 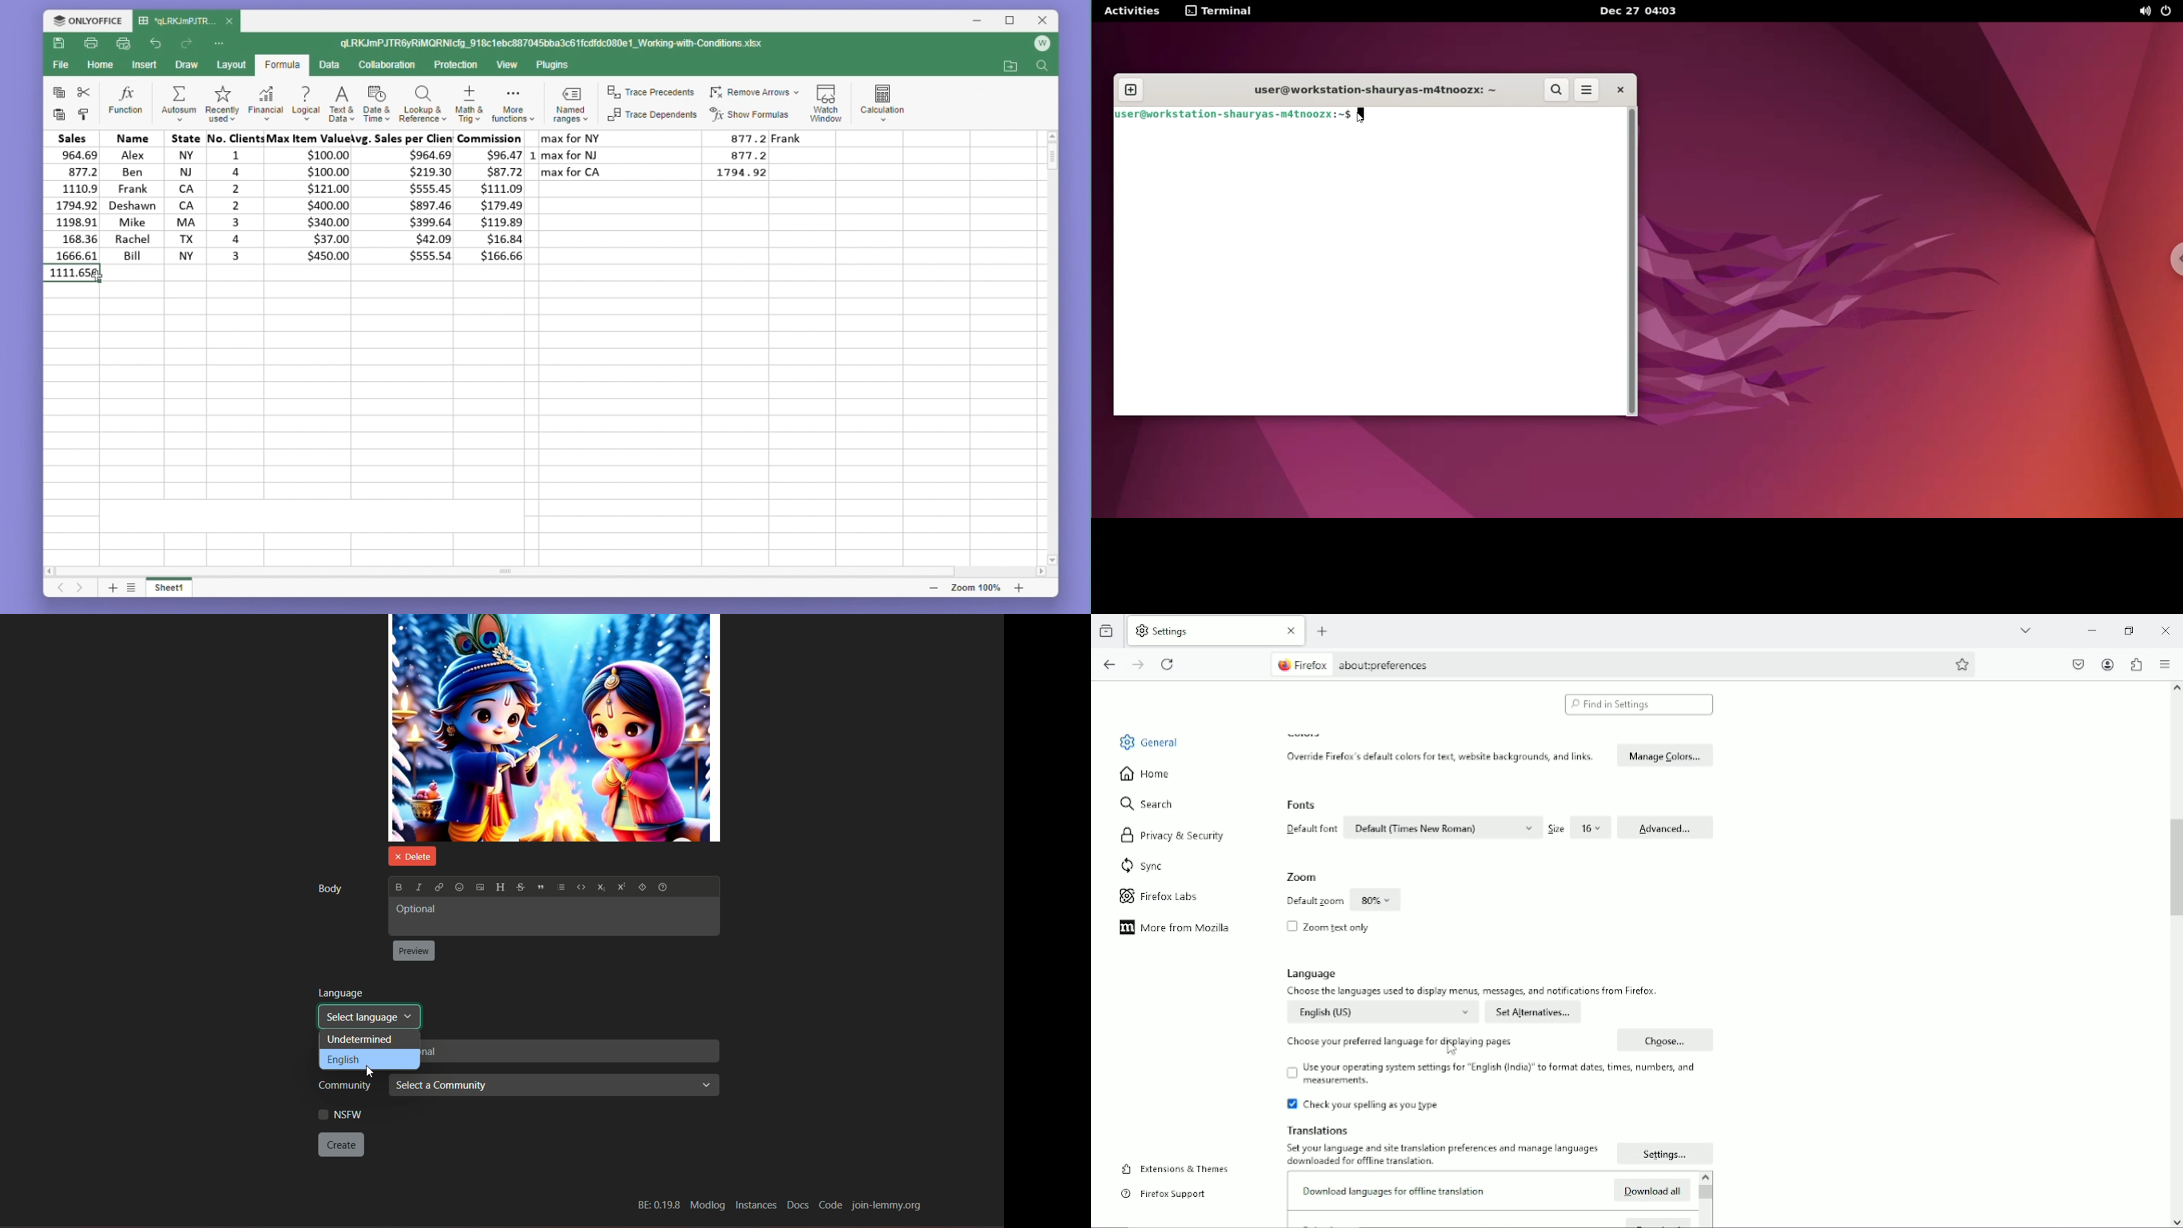 I want to click on home, so click(x=97, y=64).